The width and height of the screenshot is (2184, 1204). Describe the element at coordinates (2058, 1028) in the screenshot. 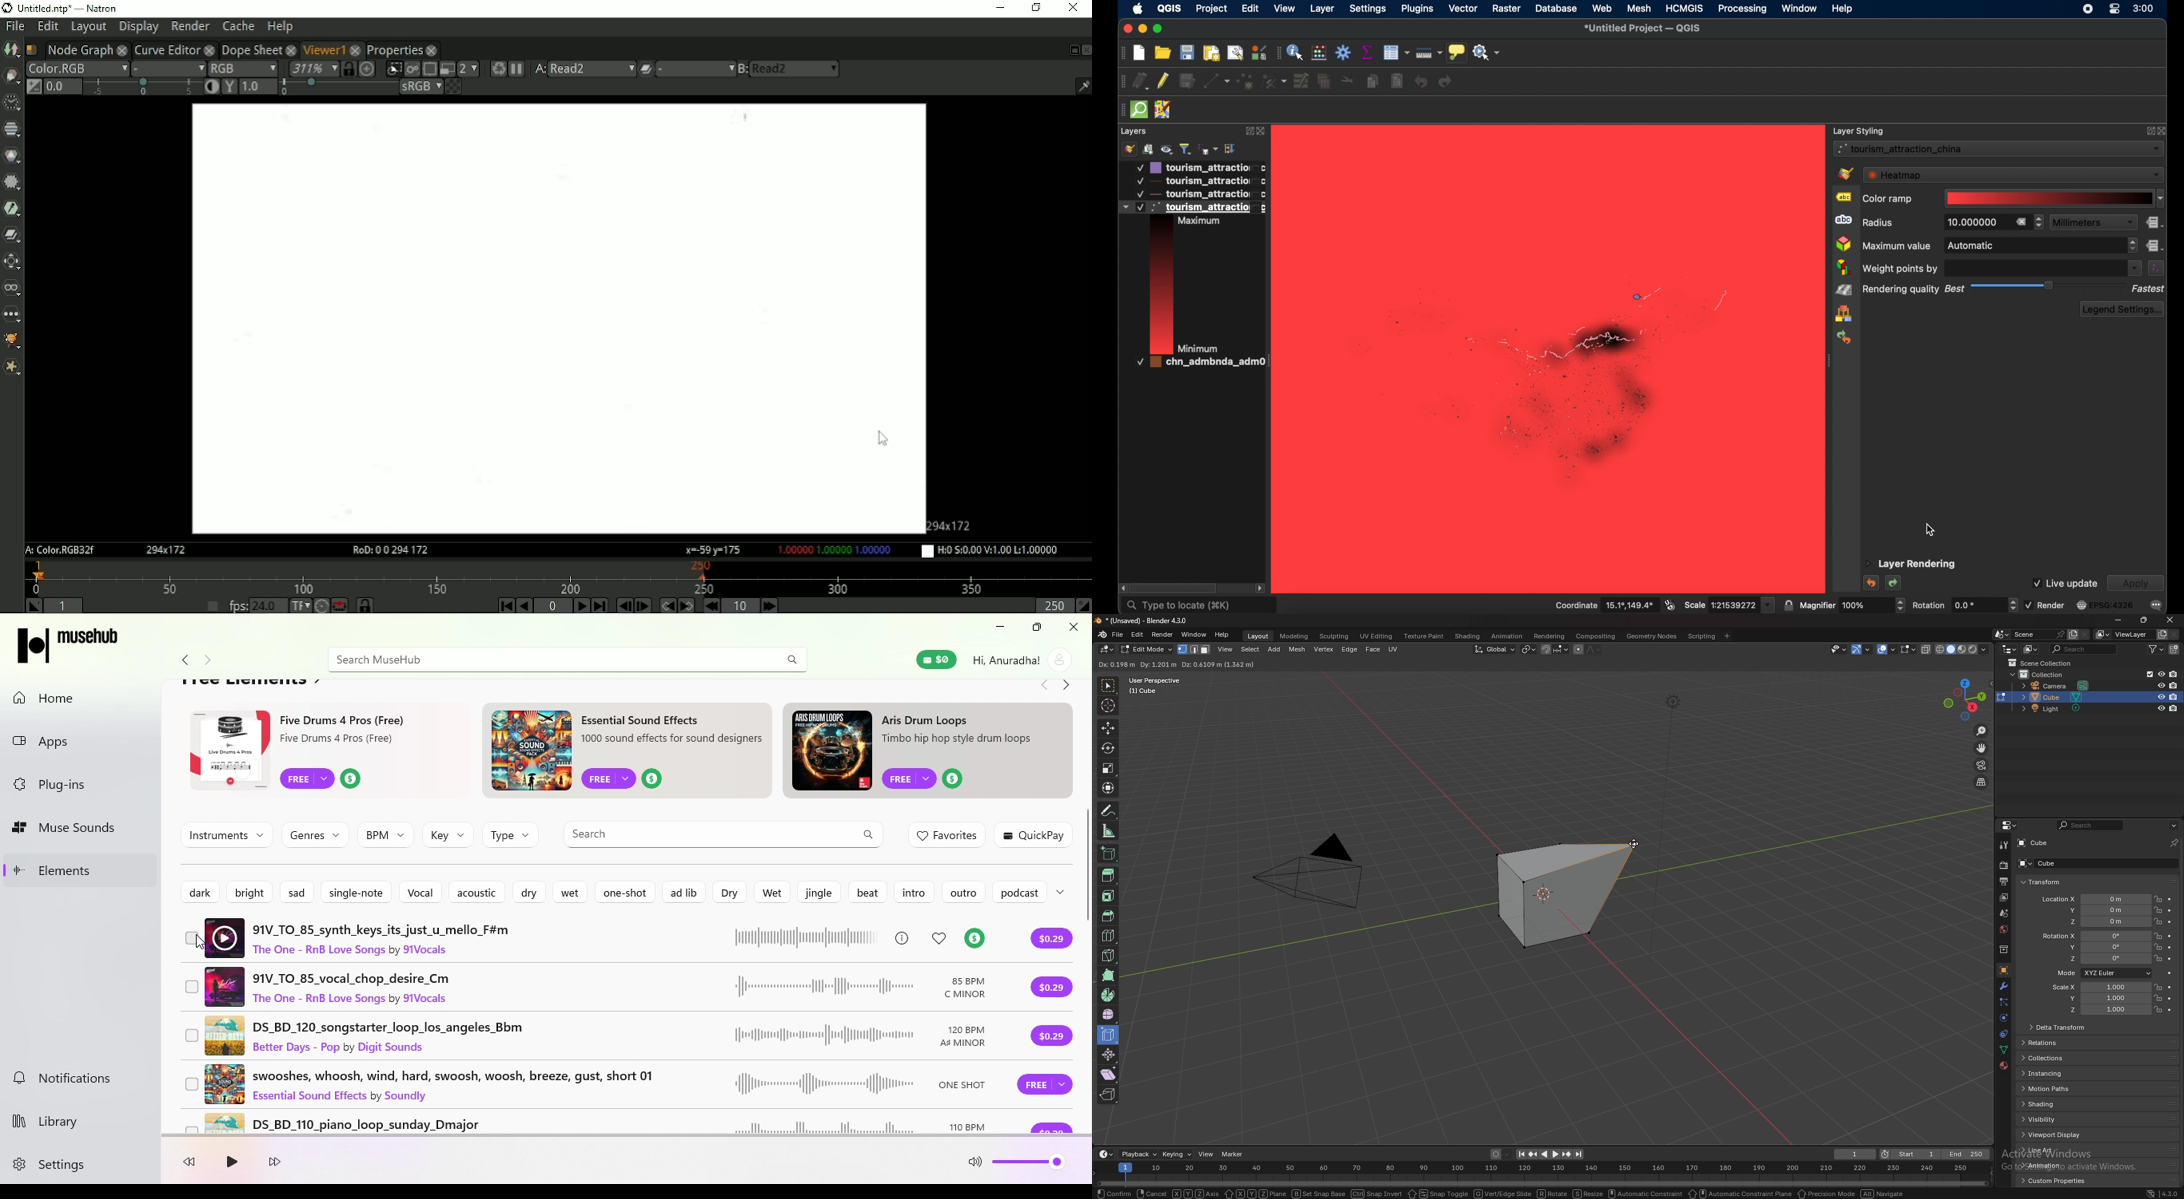

I see `delta transform` at that location.